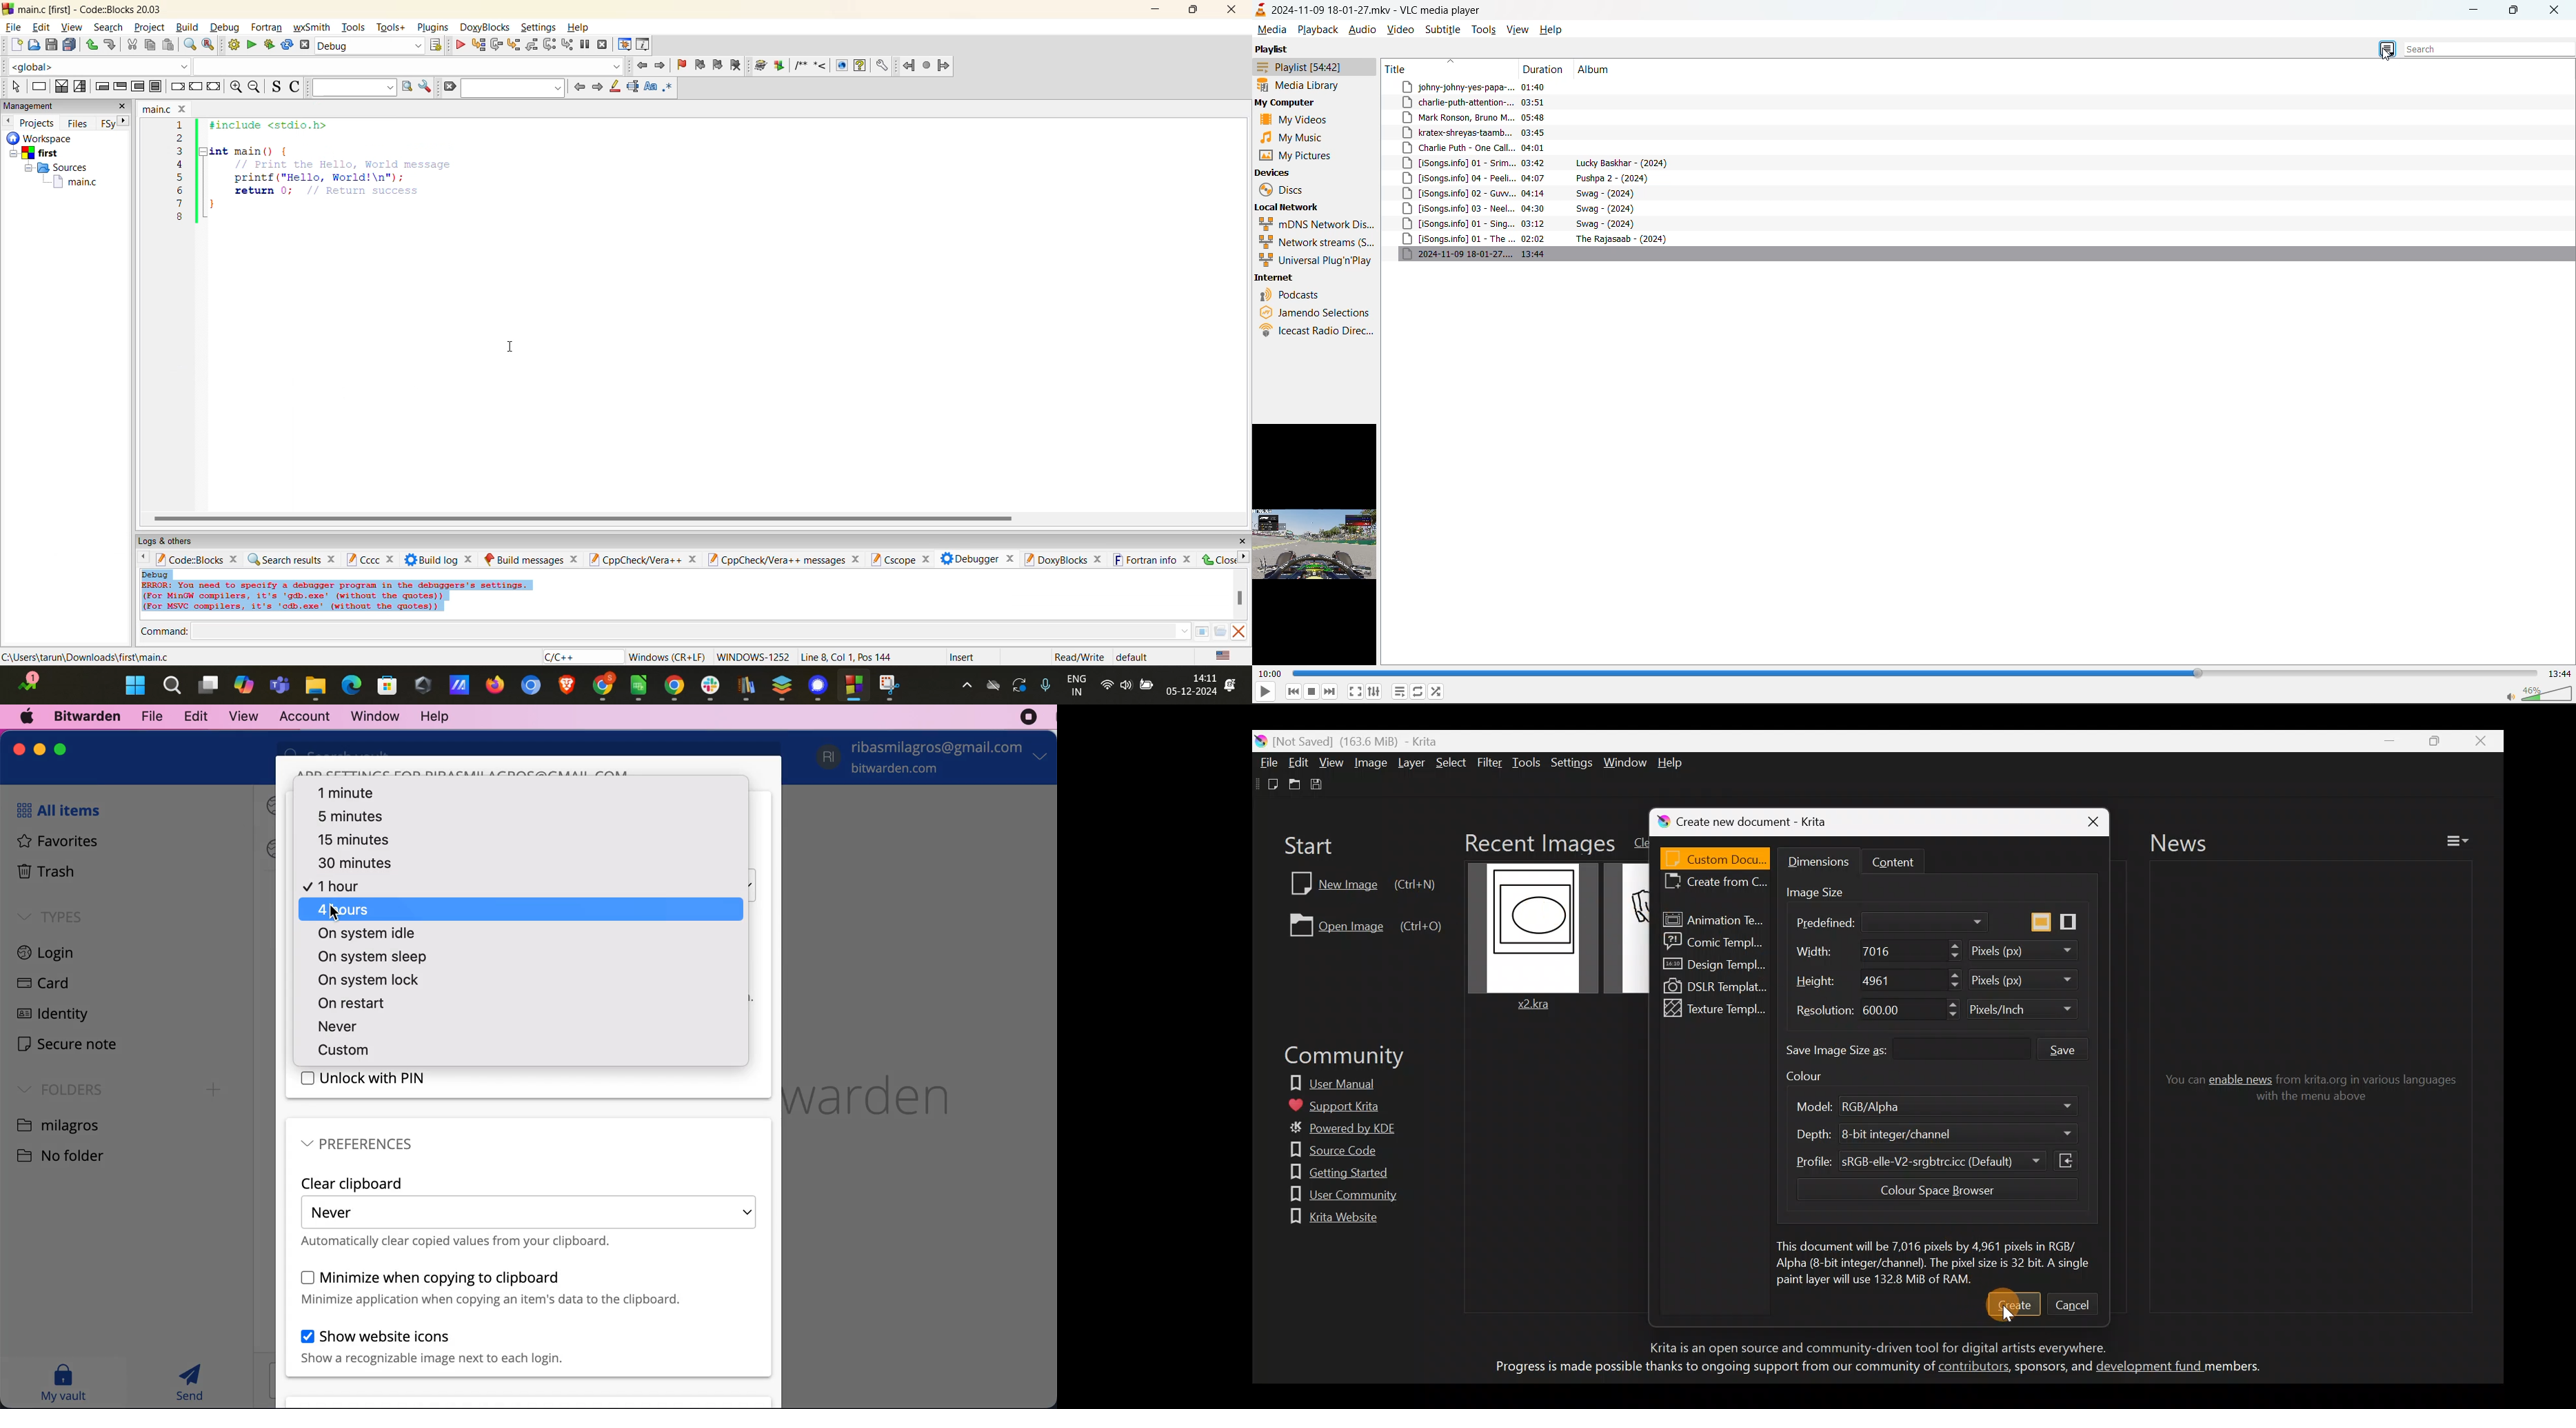  I want to click on stack, so click(782, 688).